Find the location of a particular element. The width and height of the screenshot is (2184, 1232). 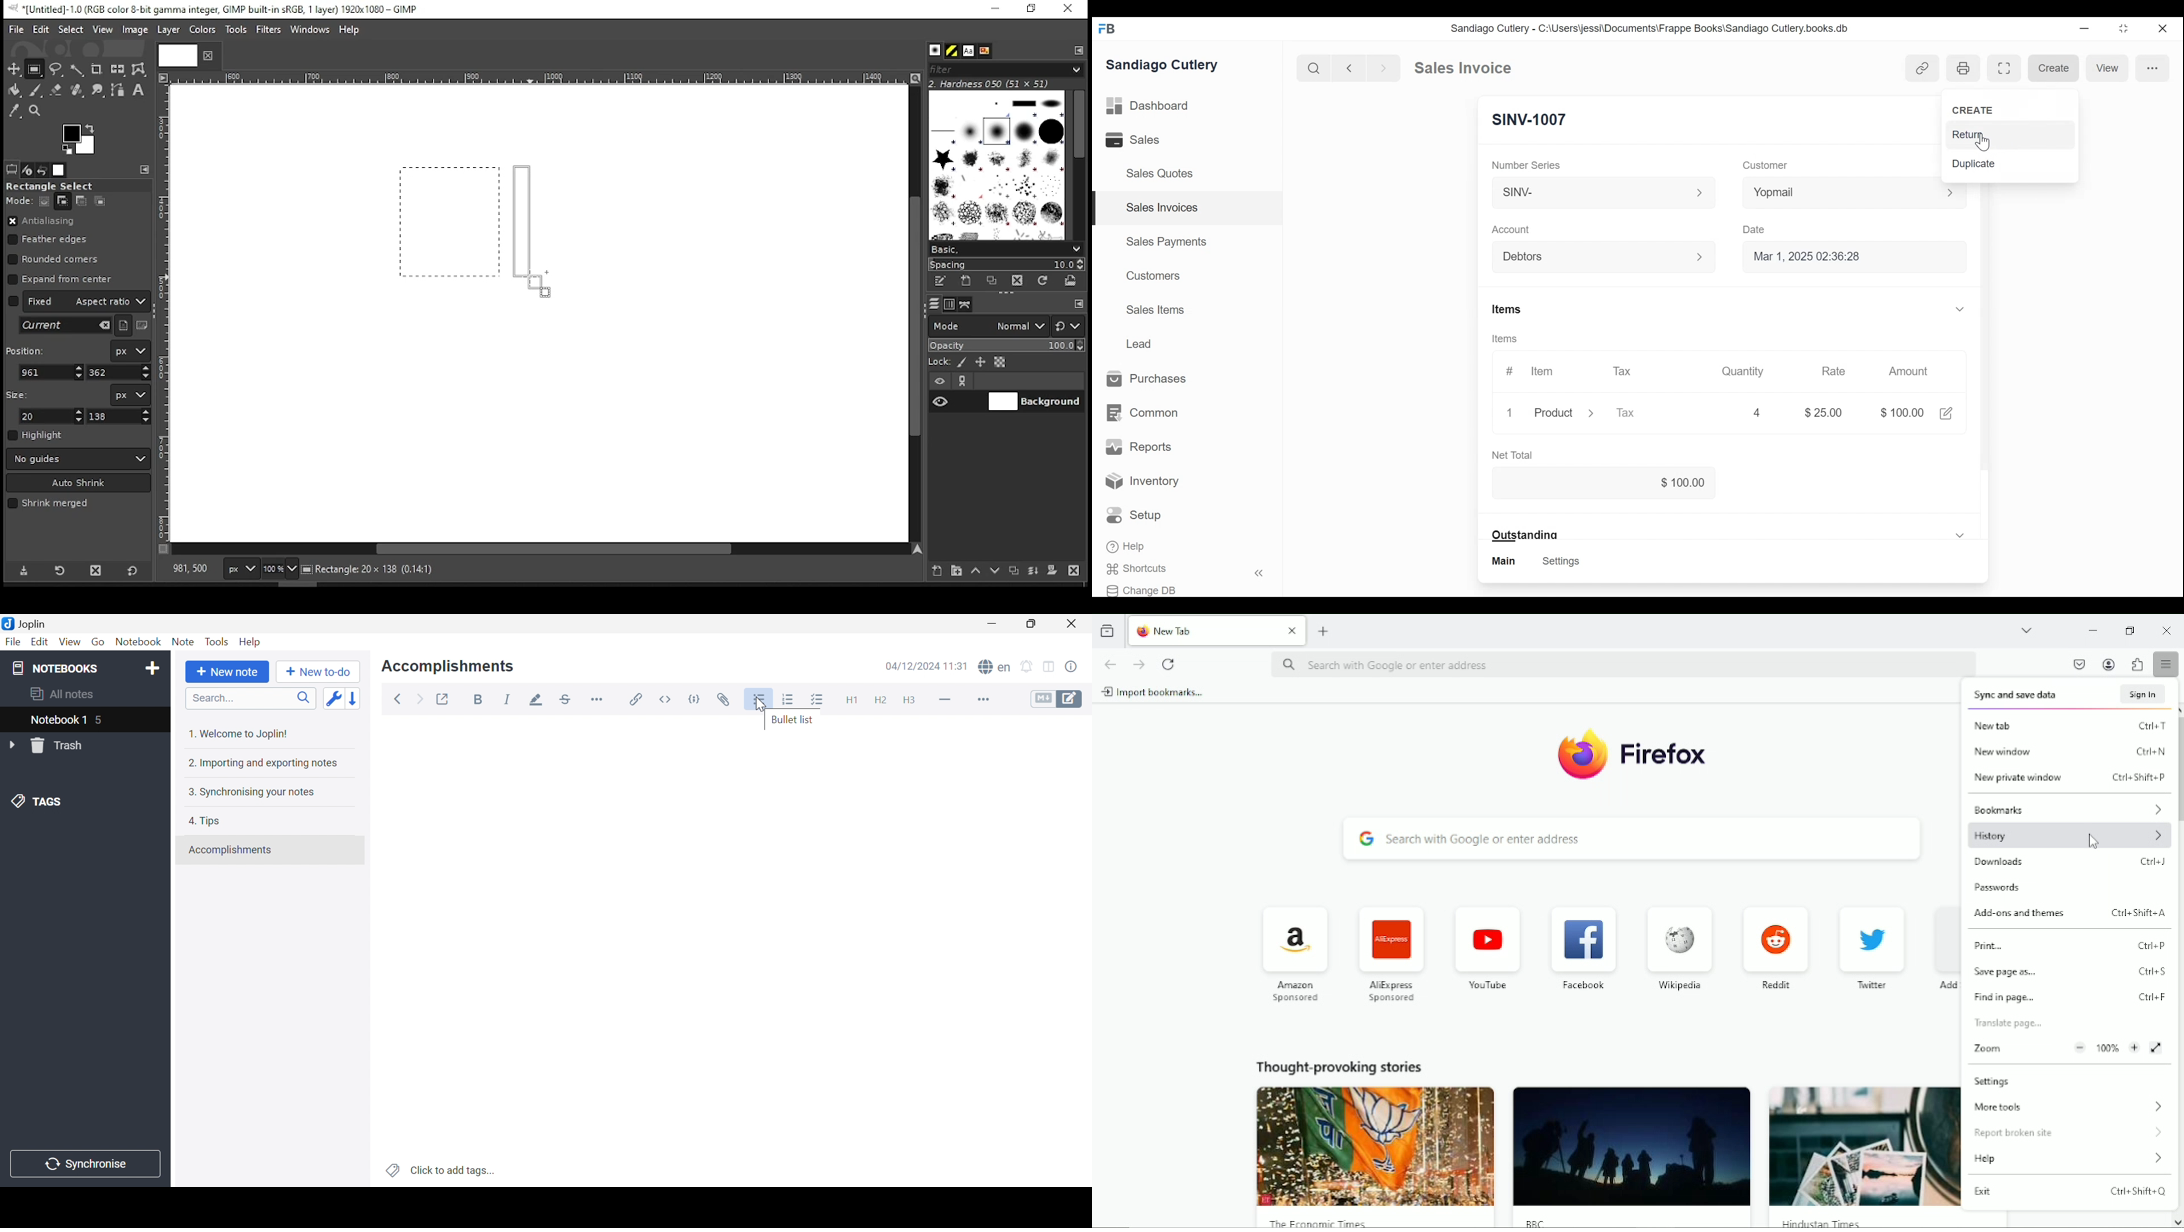

Debtors is located at coordinates (1597, 256).